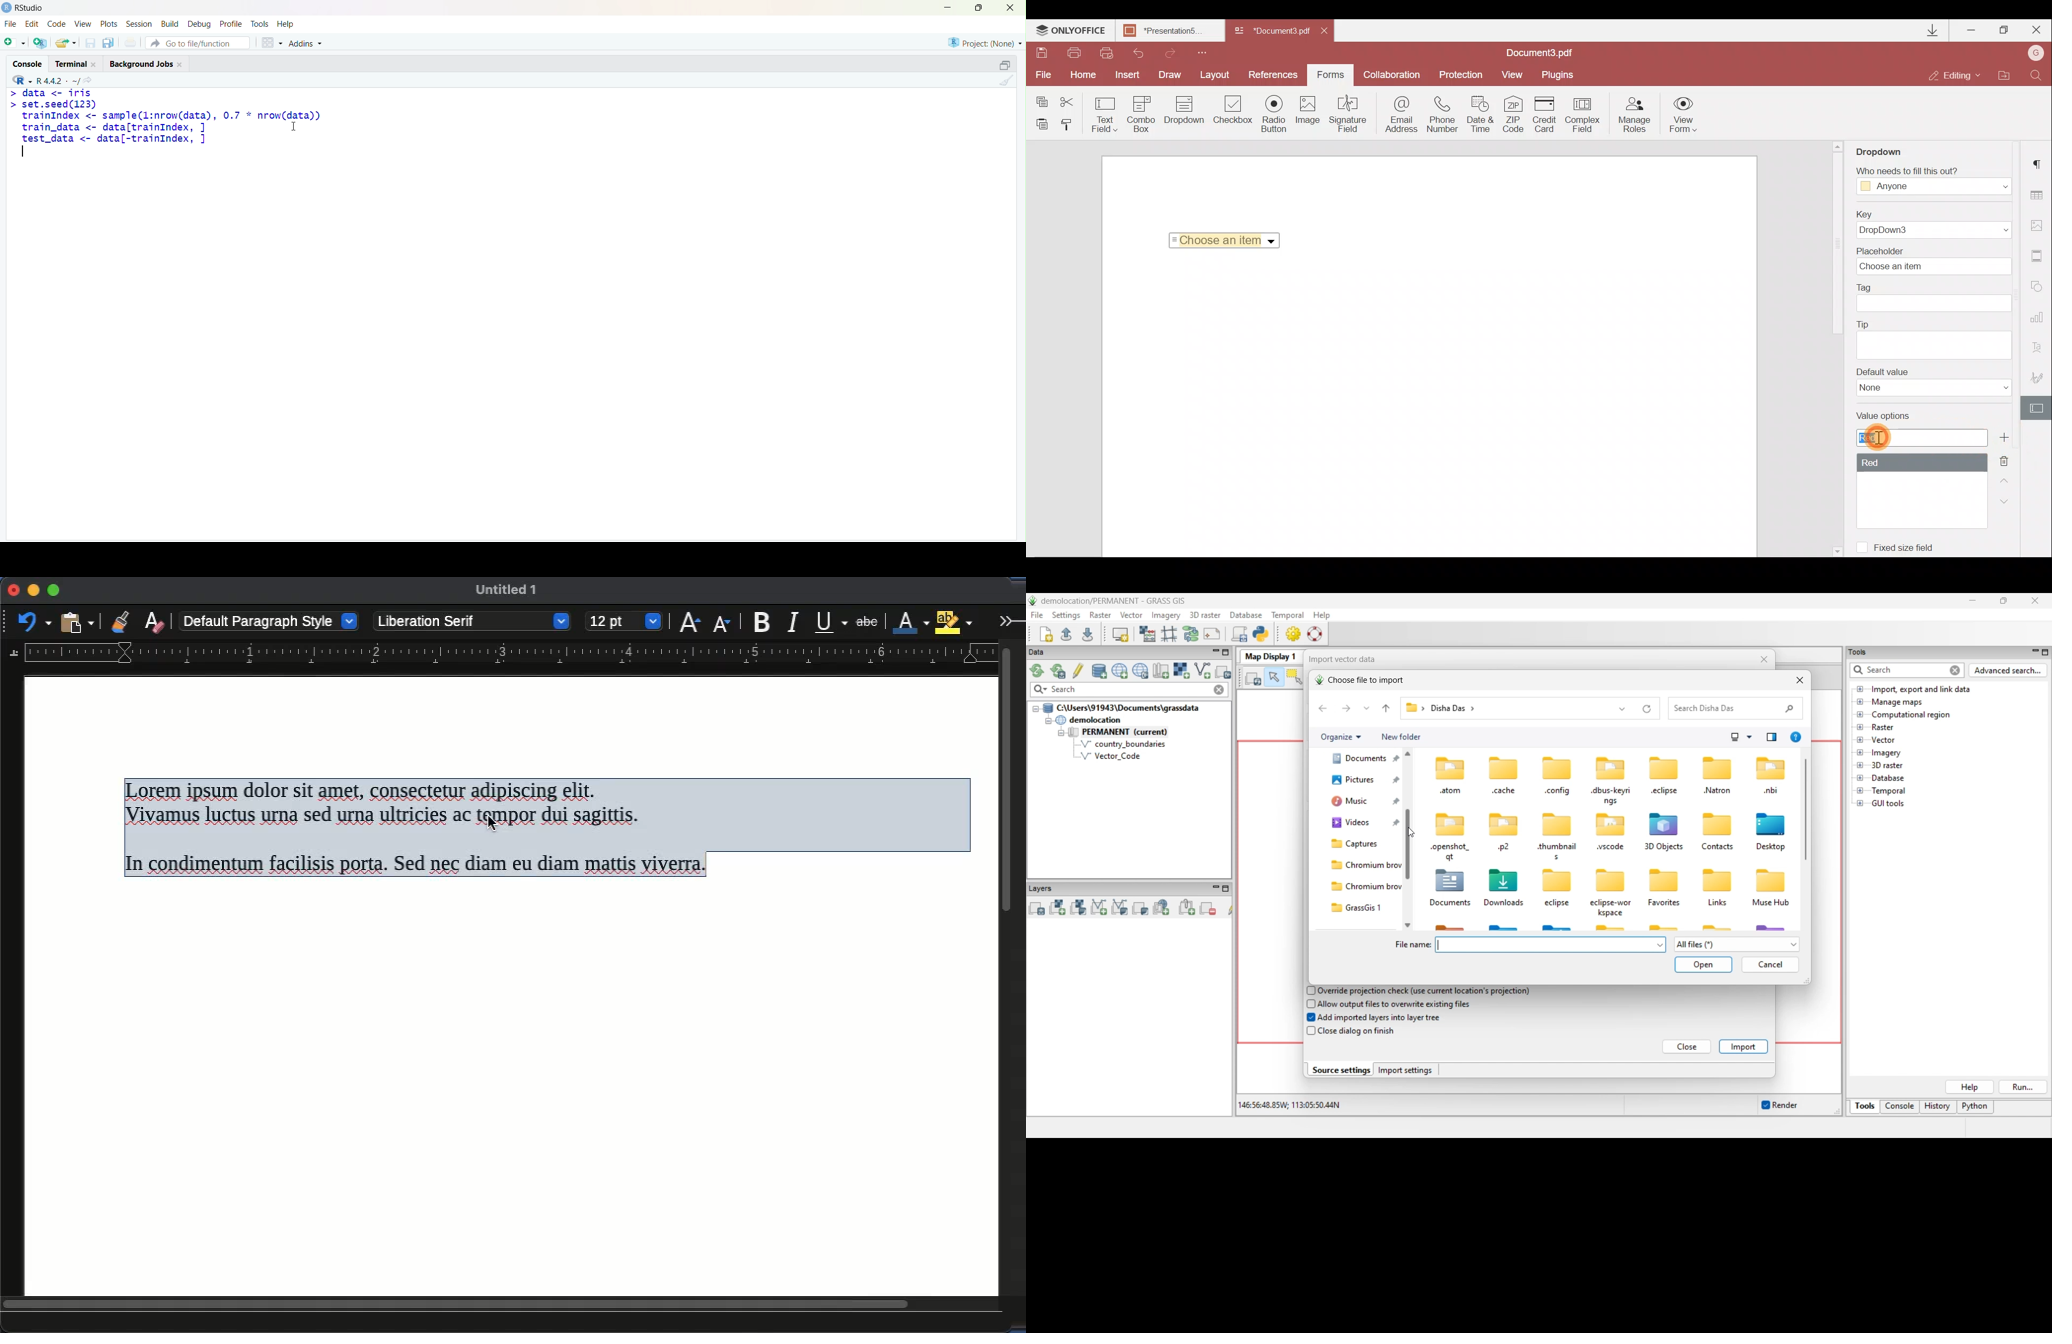 The width and height of the screenshot is (2072, 1344). I want to click on Maximize, so click(978, 8).